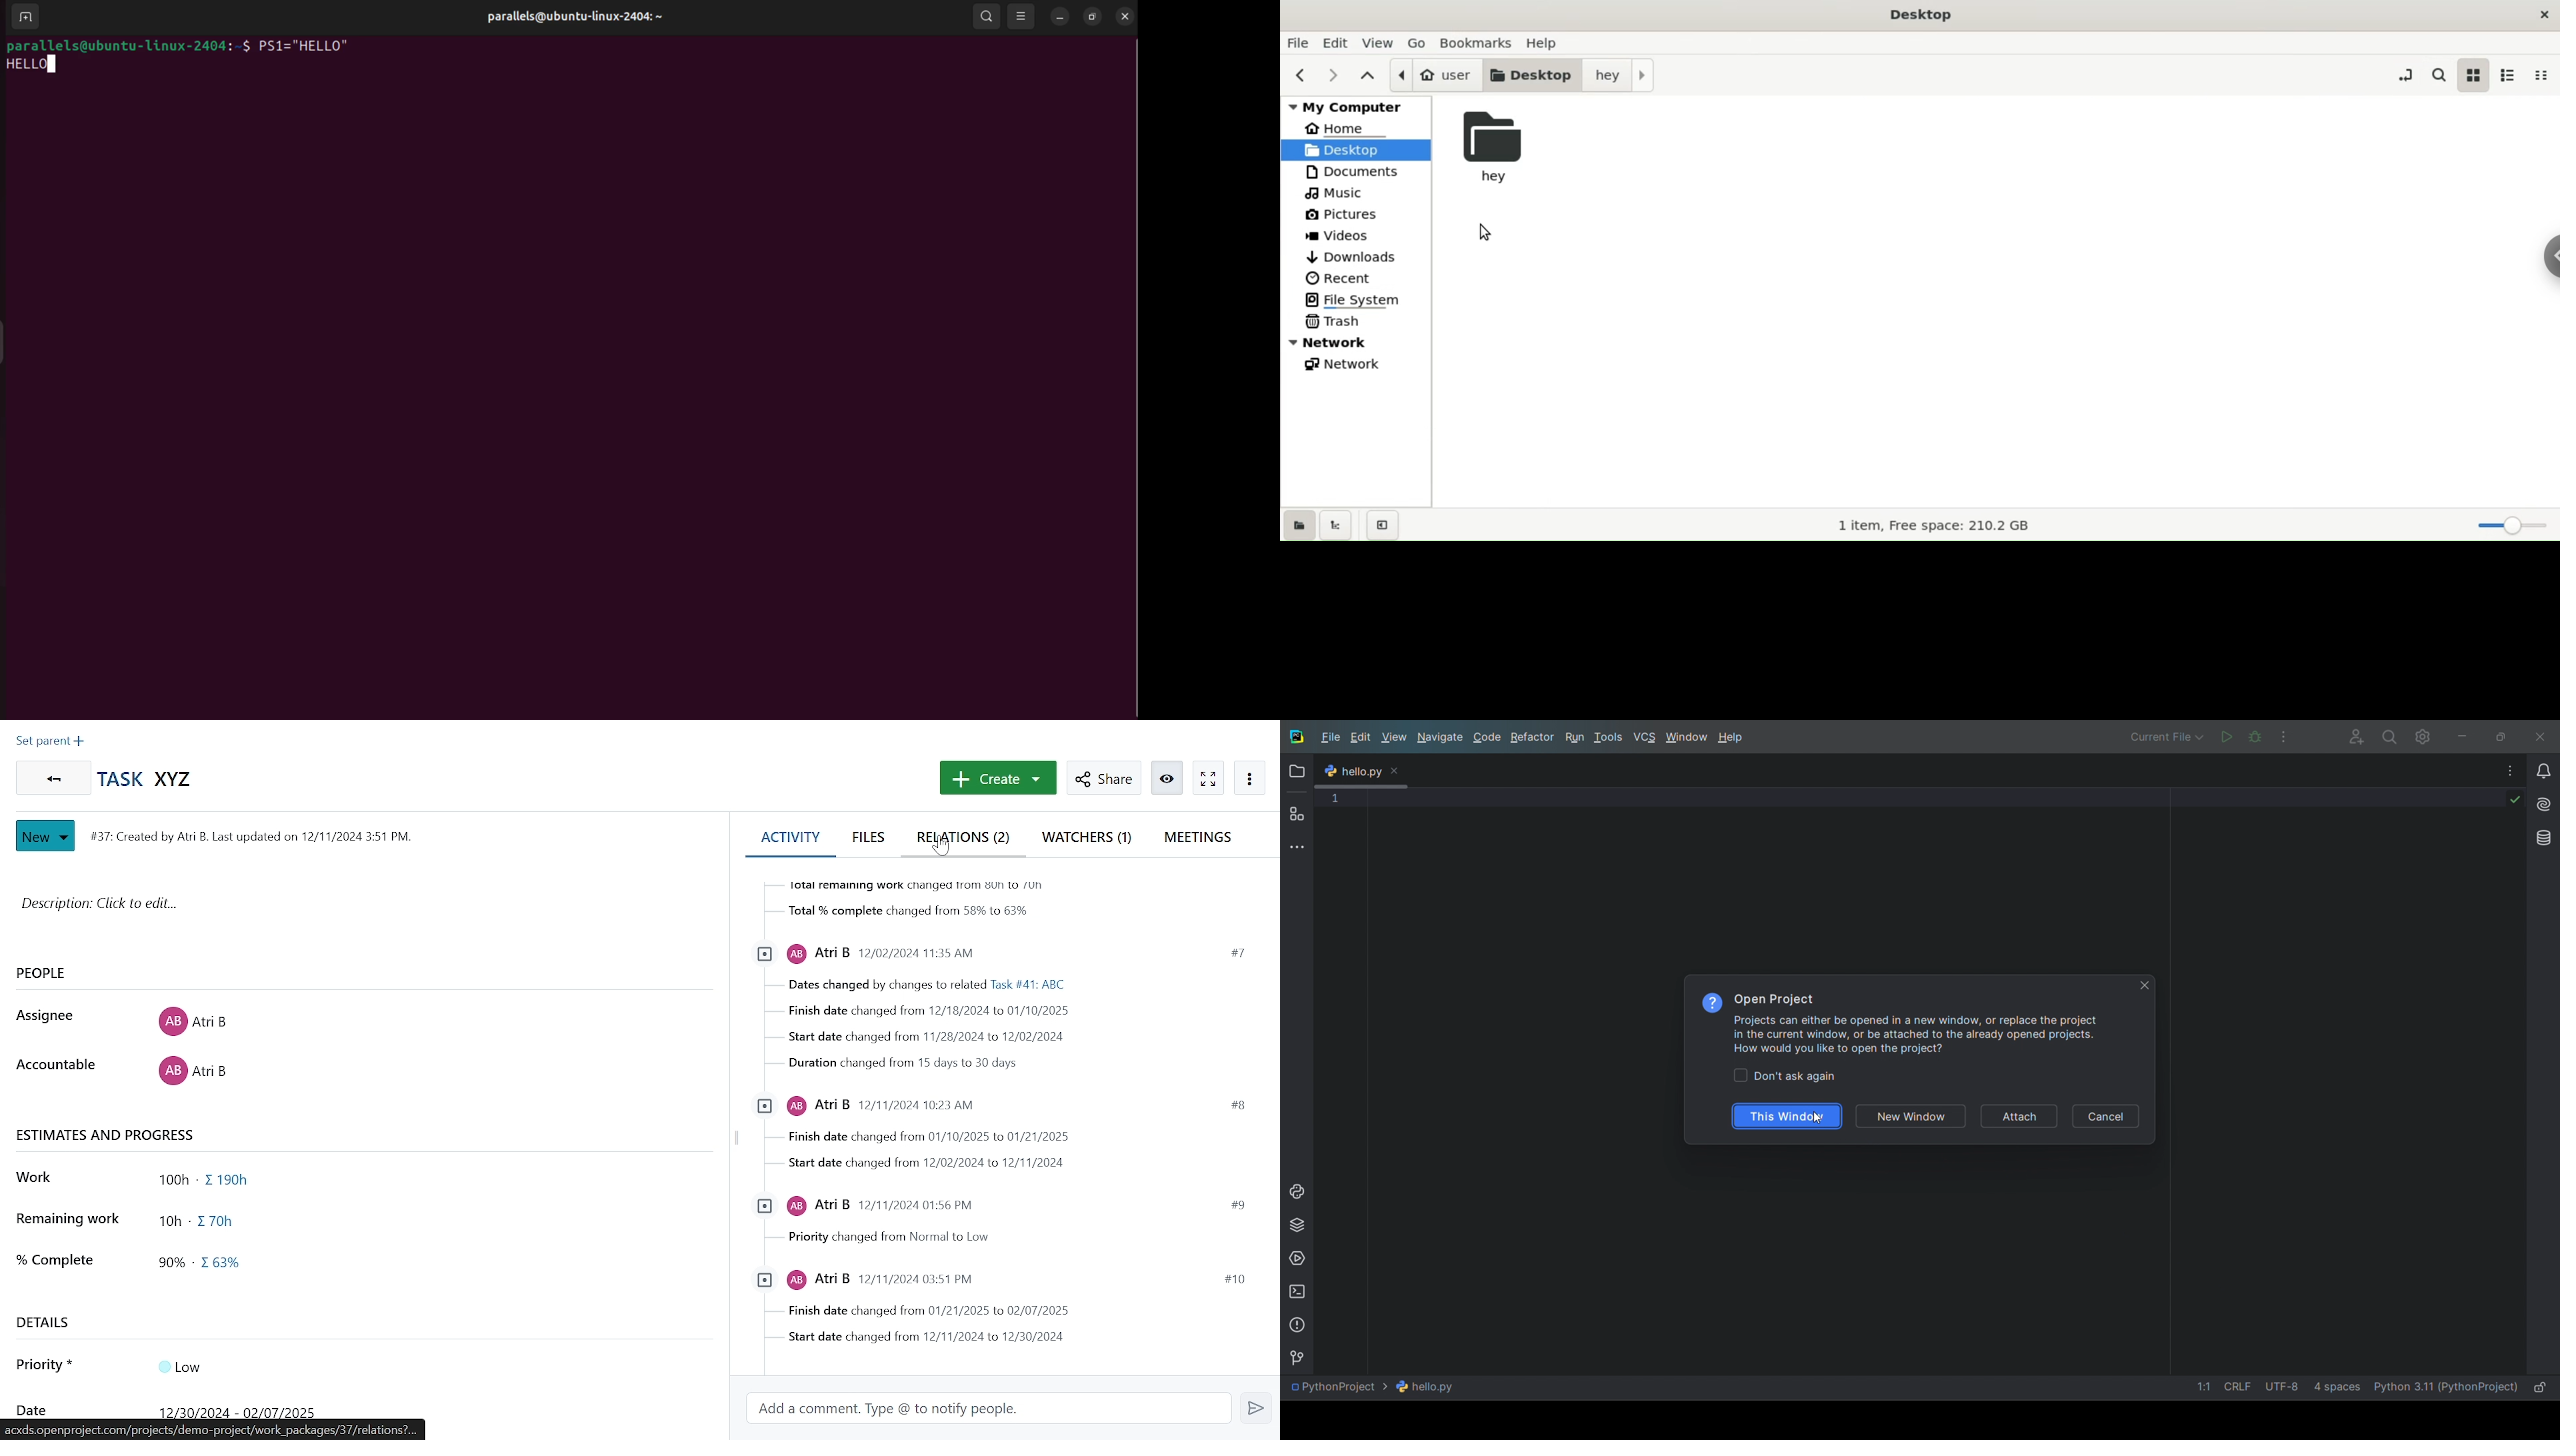  What do you see at coordinates (1203, 837) in the screenshot?
I see `meetings` at bounding box center [1203, 837].